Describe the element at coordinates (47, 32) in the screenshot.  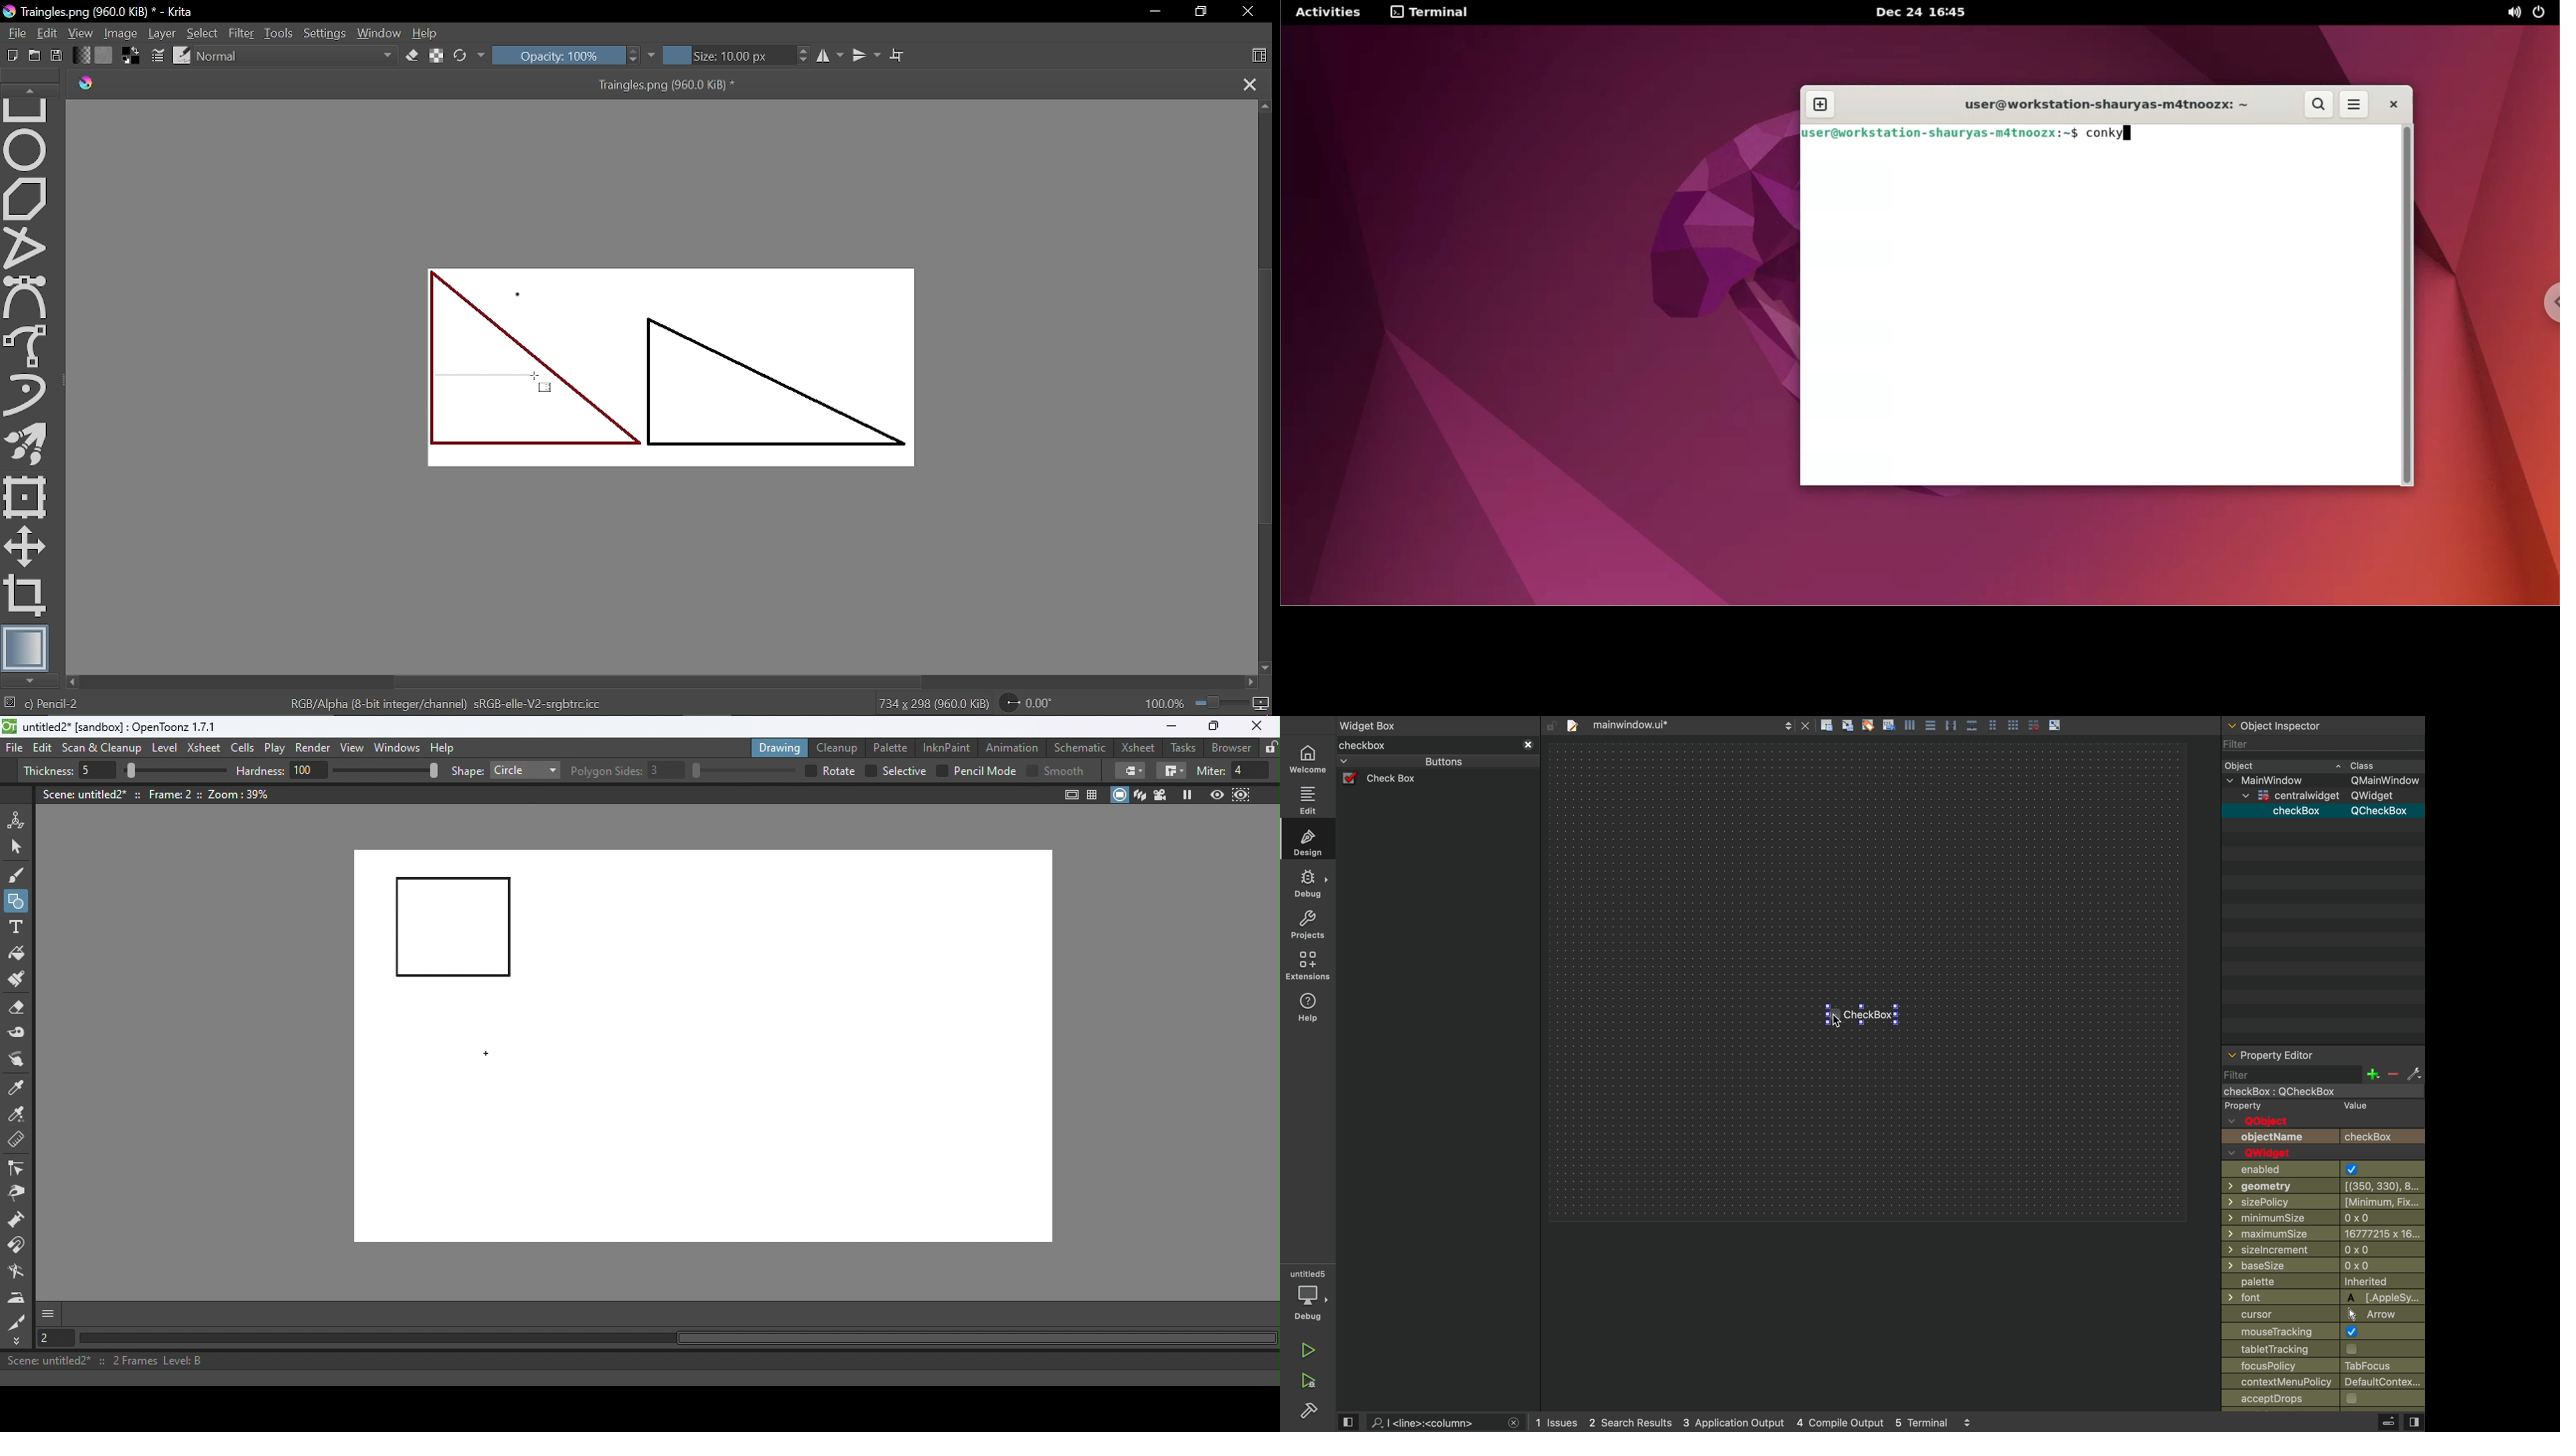
I see `Edit` at that location.